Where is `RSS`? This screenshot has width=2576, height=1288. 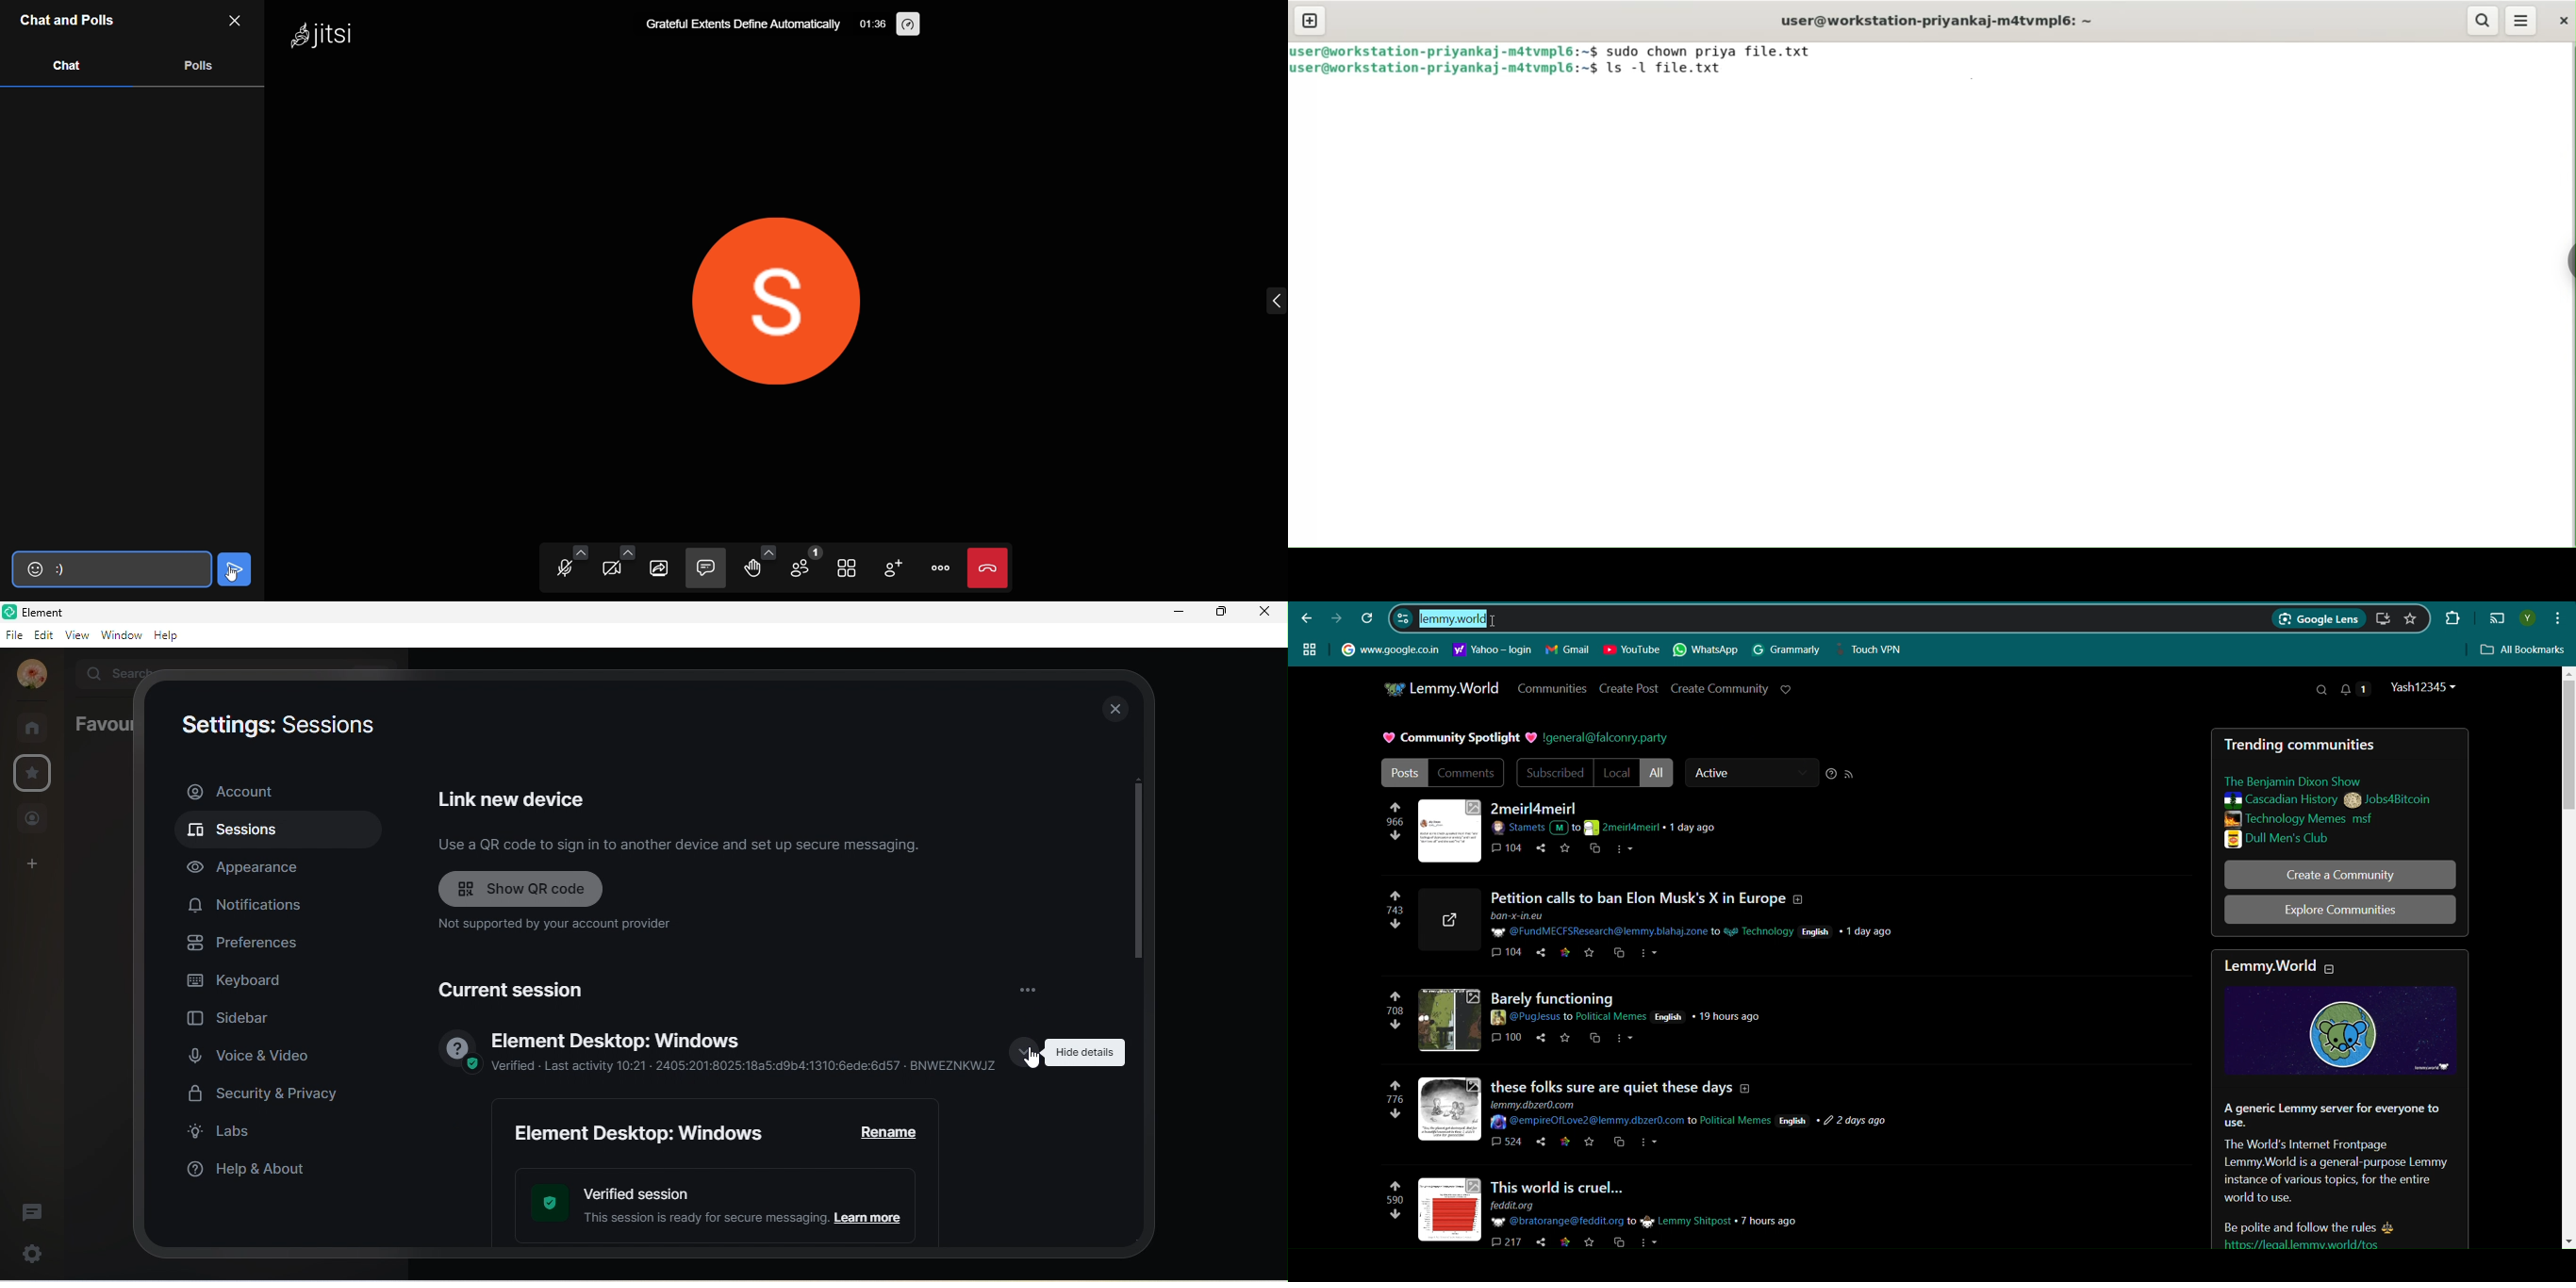
RSS is located at coordinates (1849, 774).